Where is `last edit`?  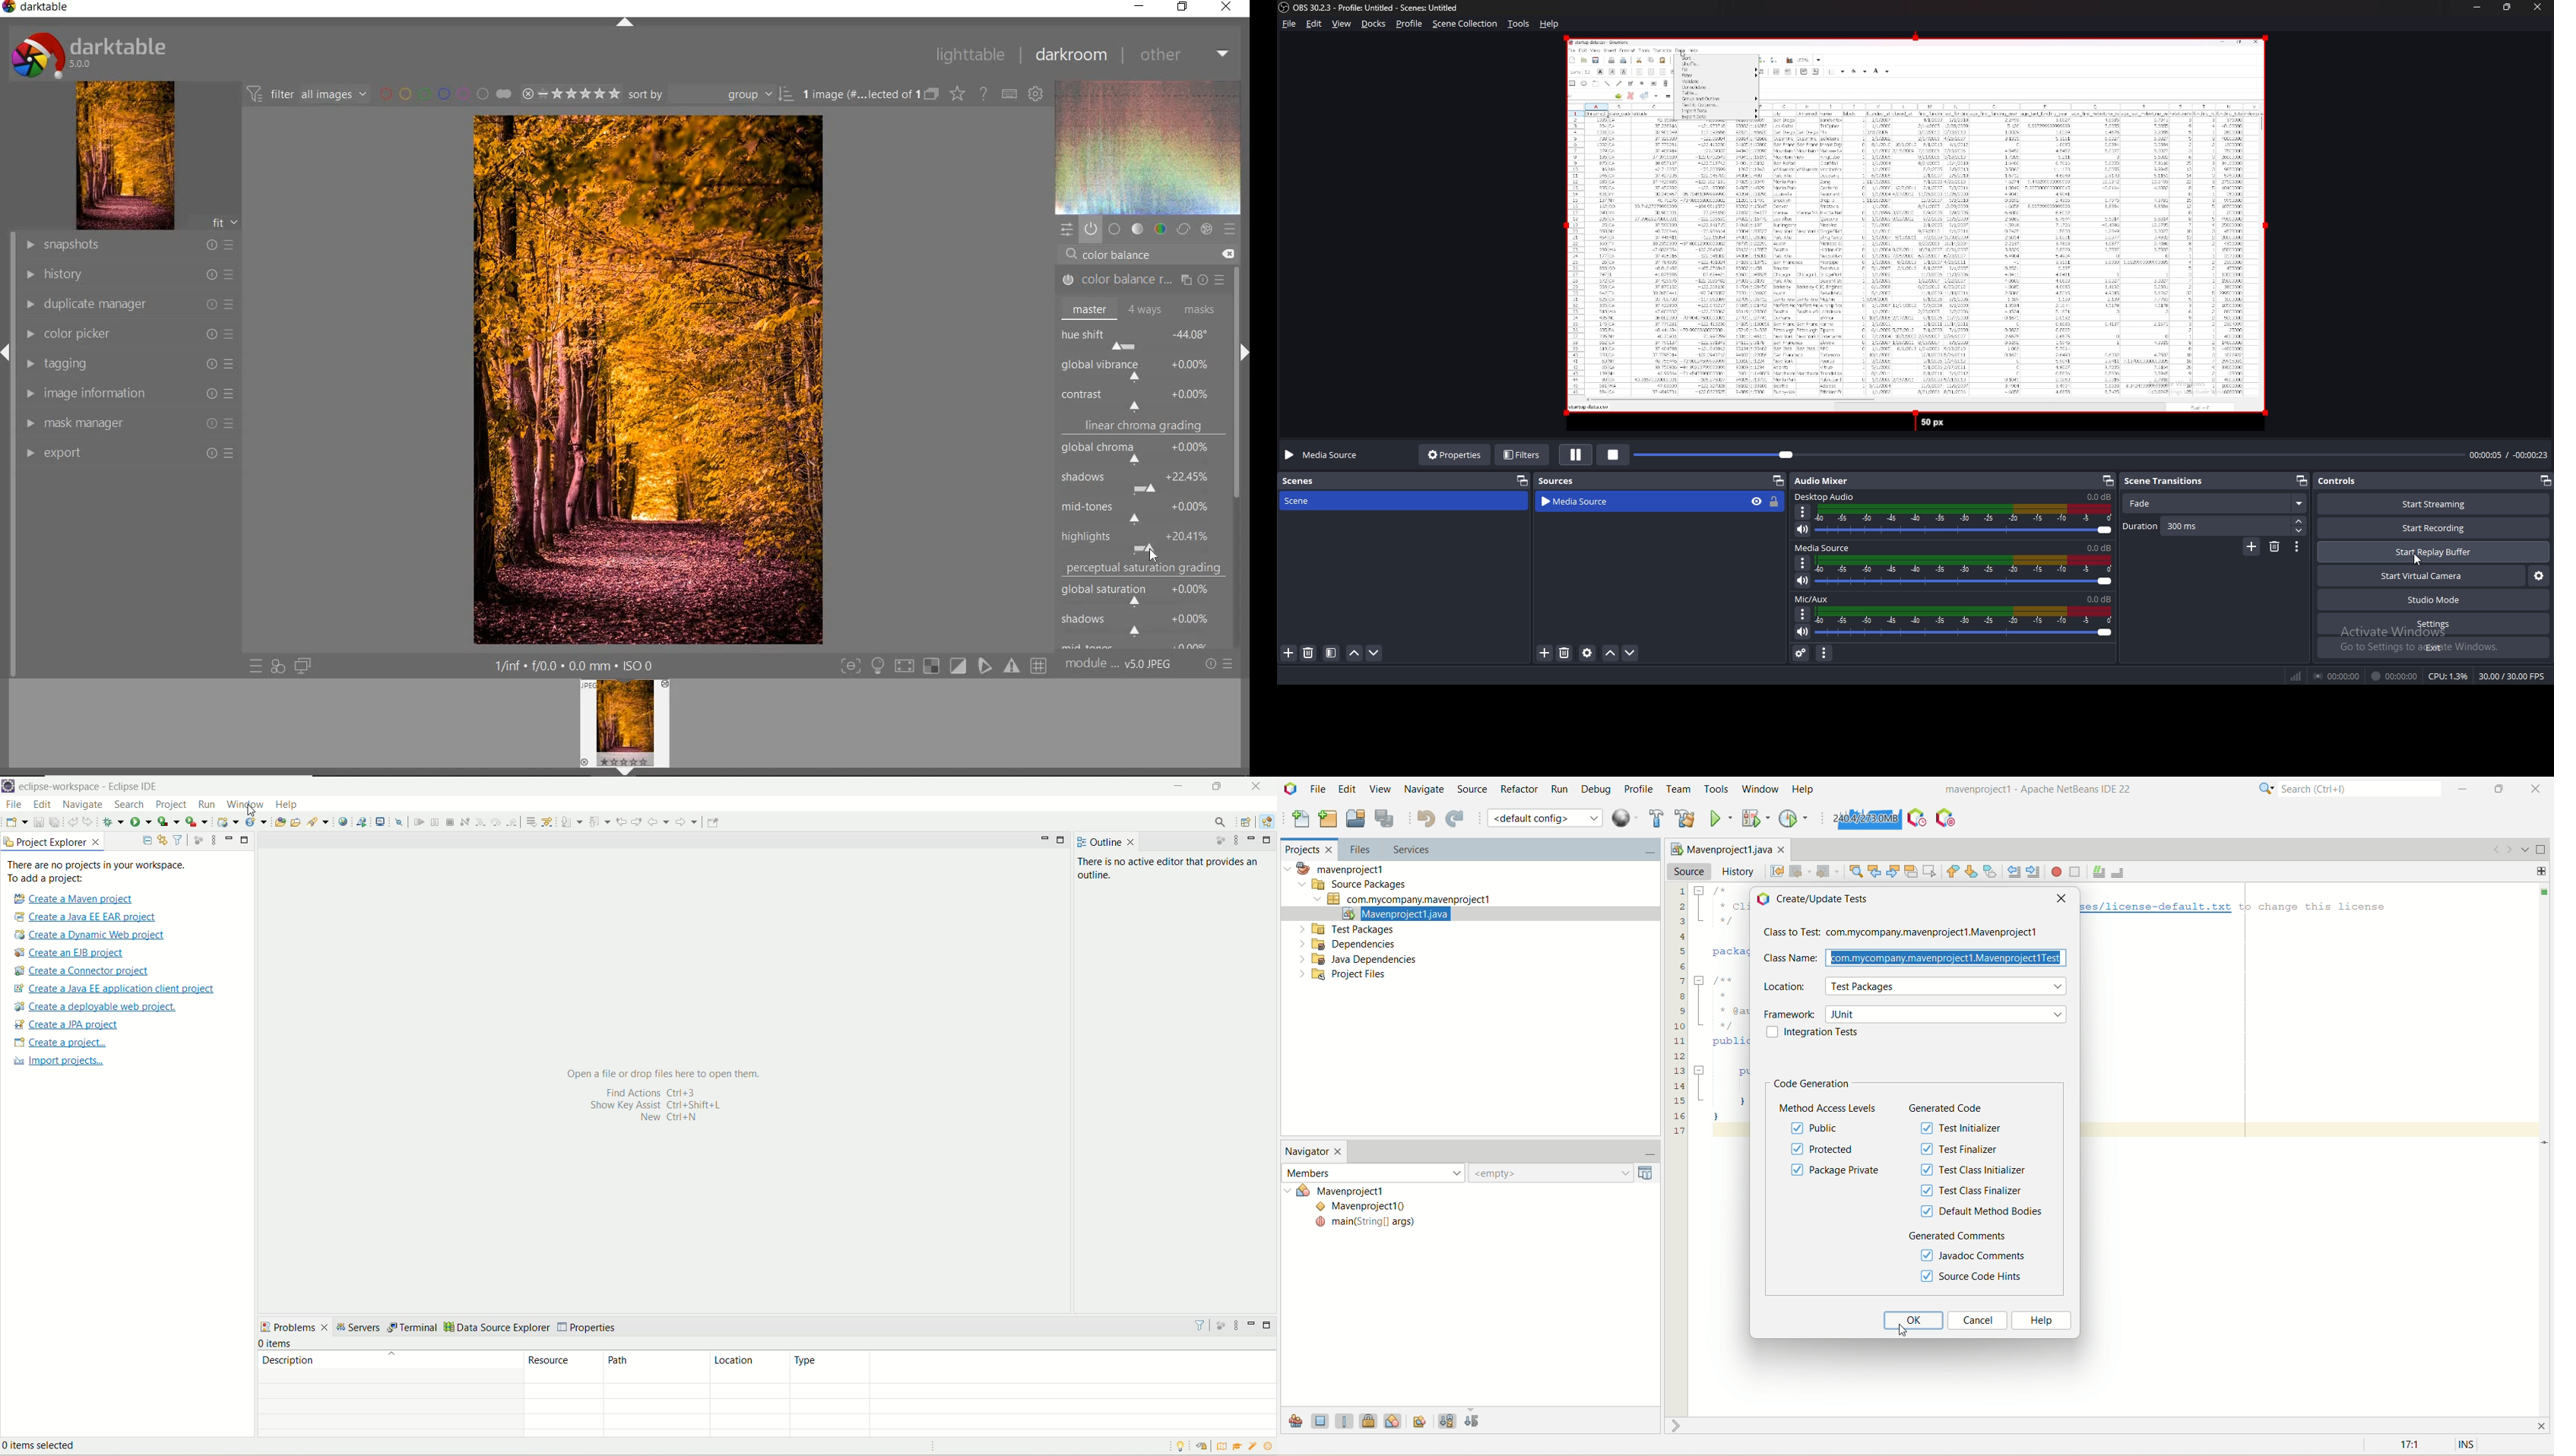 last edit is located at coordinates (1778, 872).